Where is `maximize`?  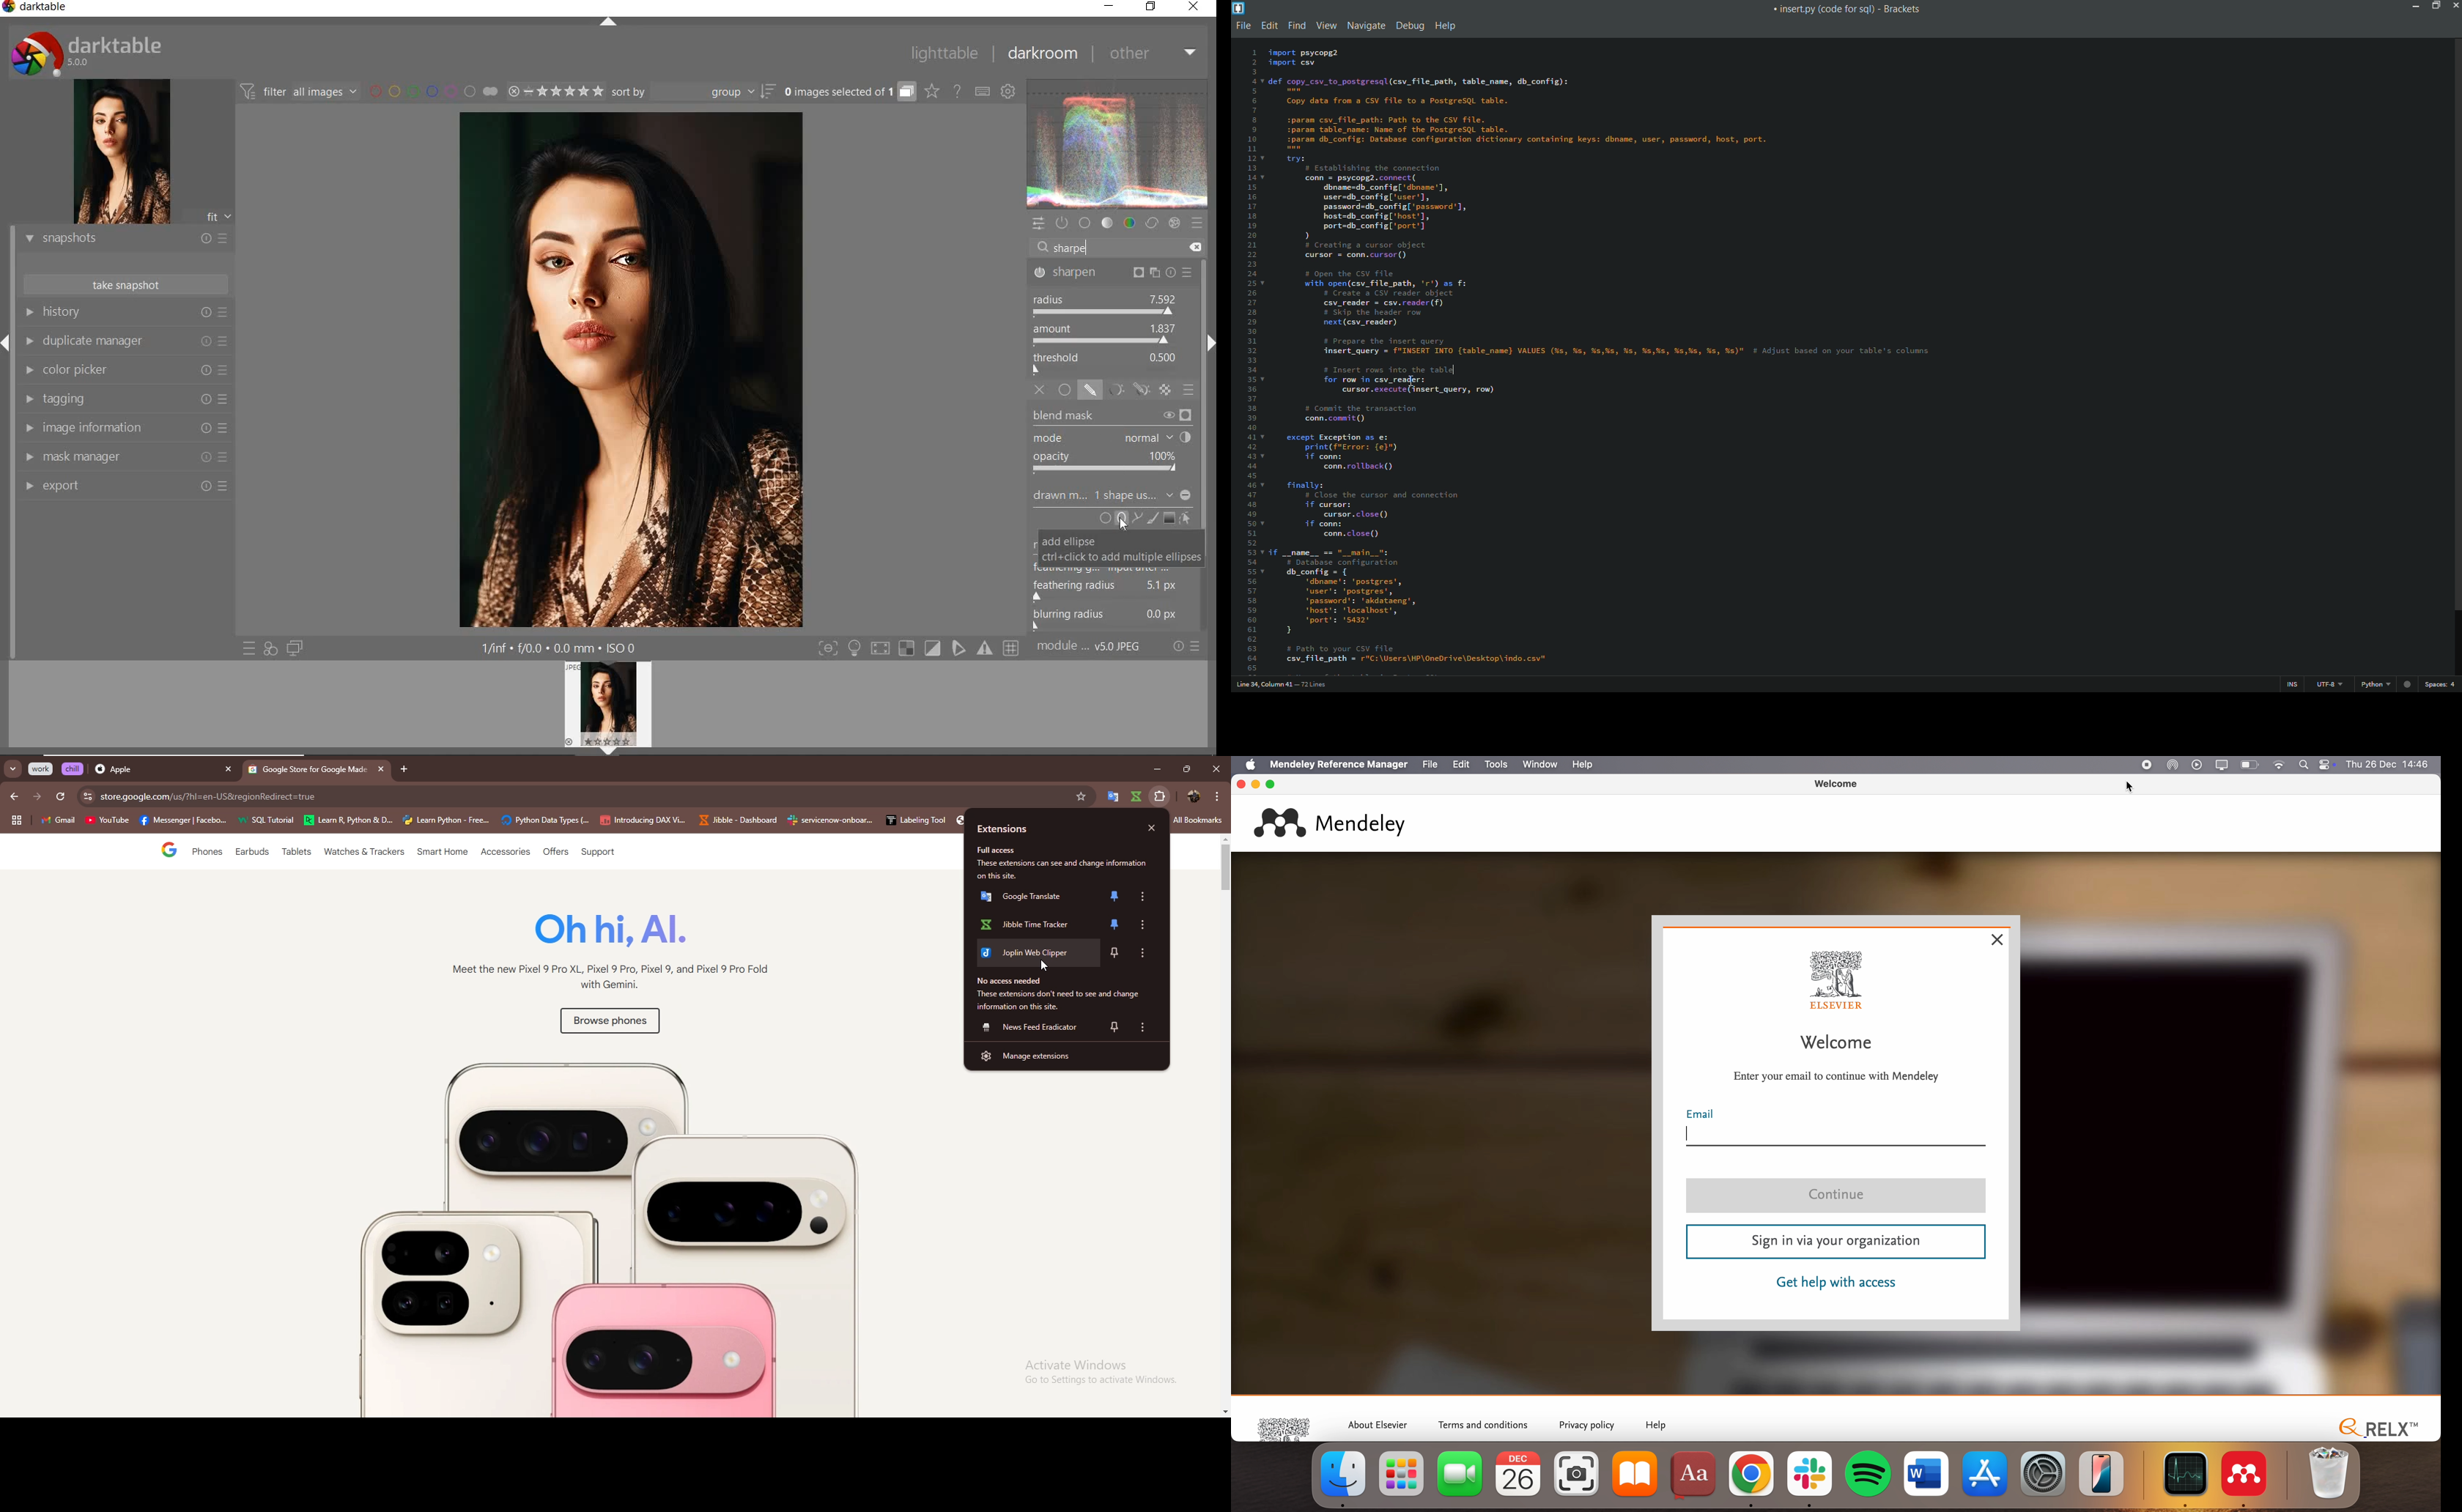 maximize is located at coordinates (1271, 783).